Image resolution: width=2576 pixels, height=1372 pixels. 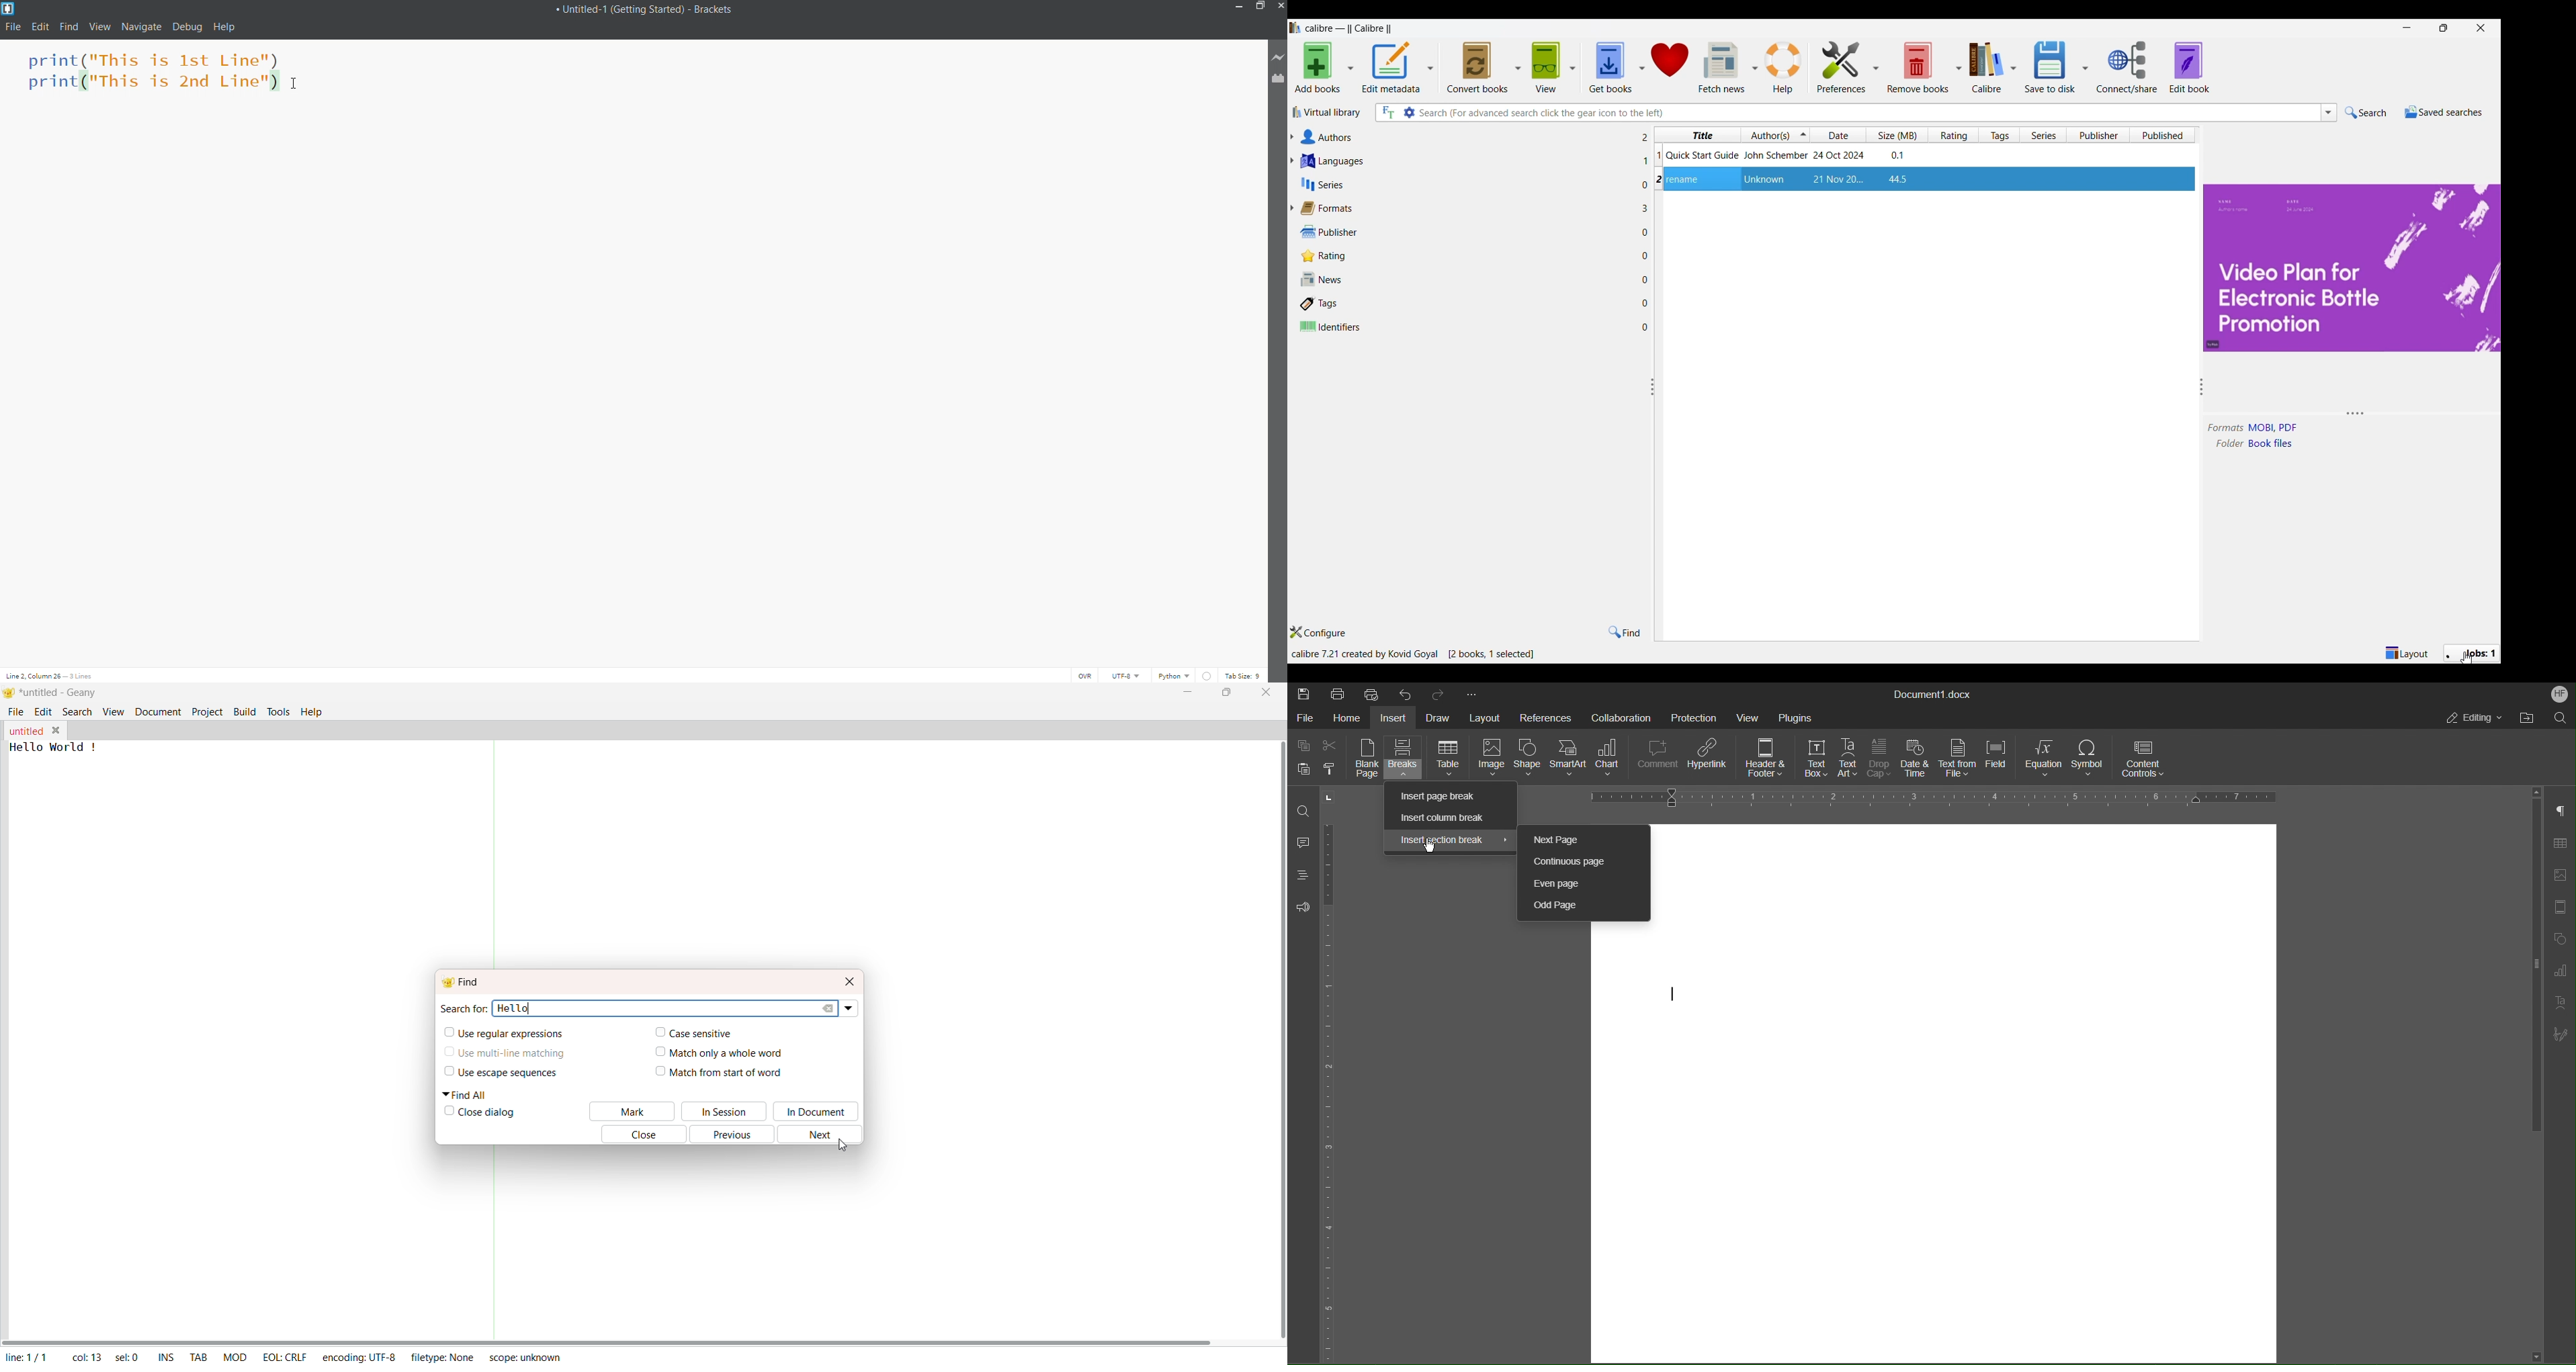 What do you see at coordinates (1697, 135) in the screenshot?
I see `Title column` at bounding box center [1697, 135].